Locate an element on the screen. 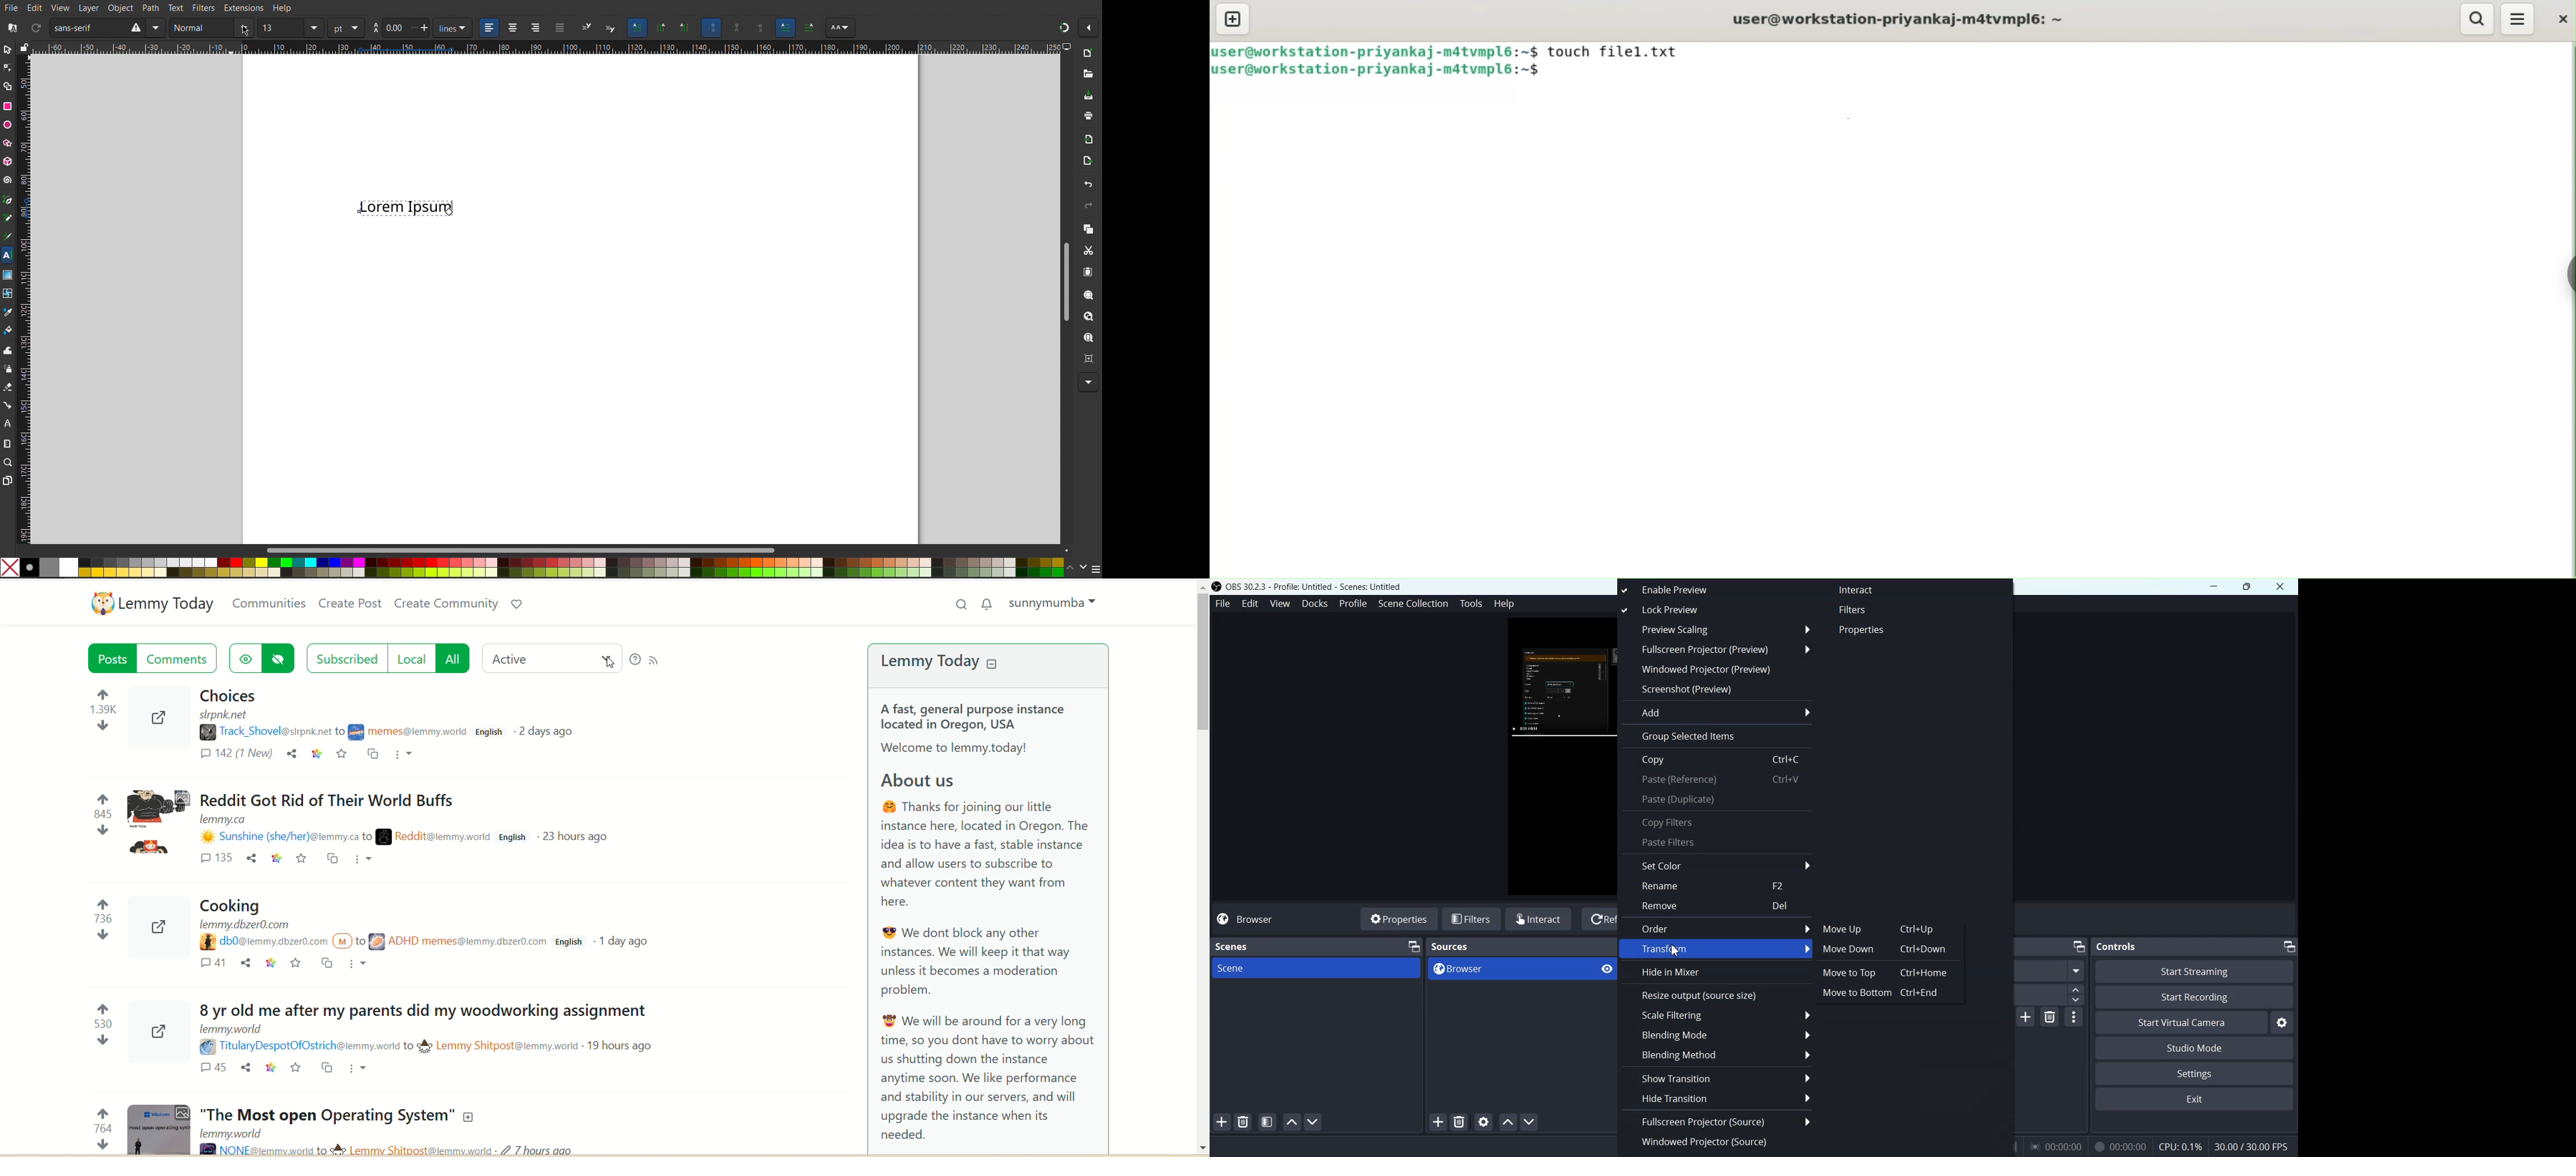 The width and height of the screenshot is (2576, 1176). Zoom Tool is located at coordinates (9, 463).